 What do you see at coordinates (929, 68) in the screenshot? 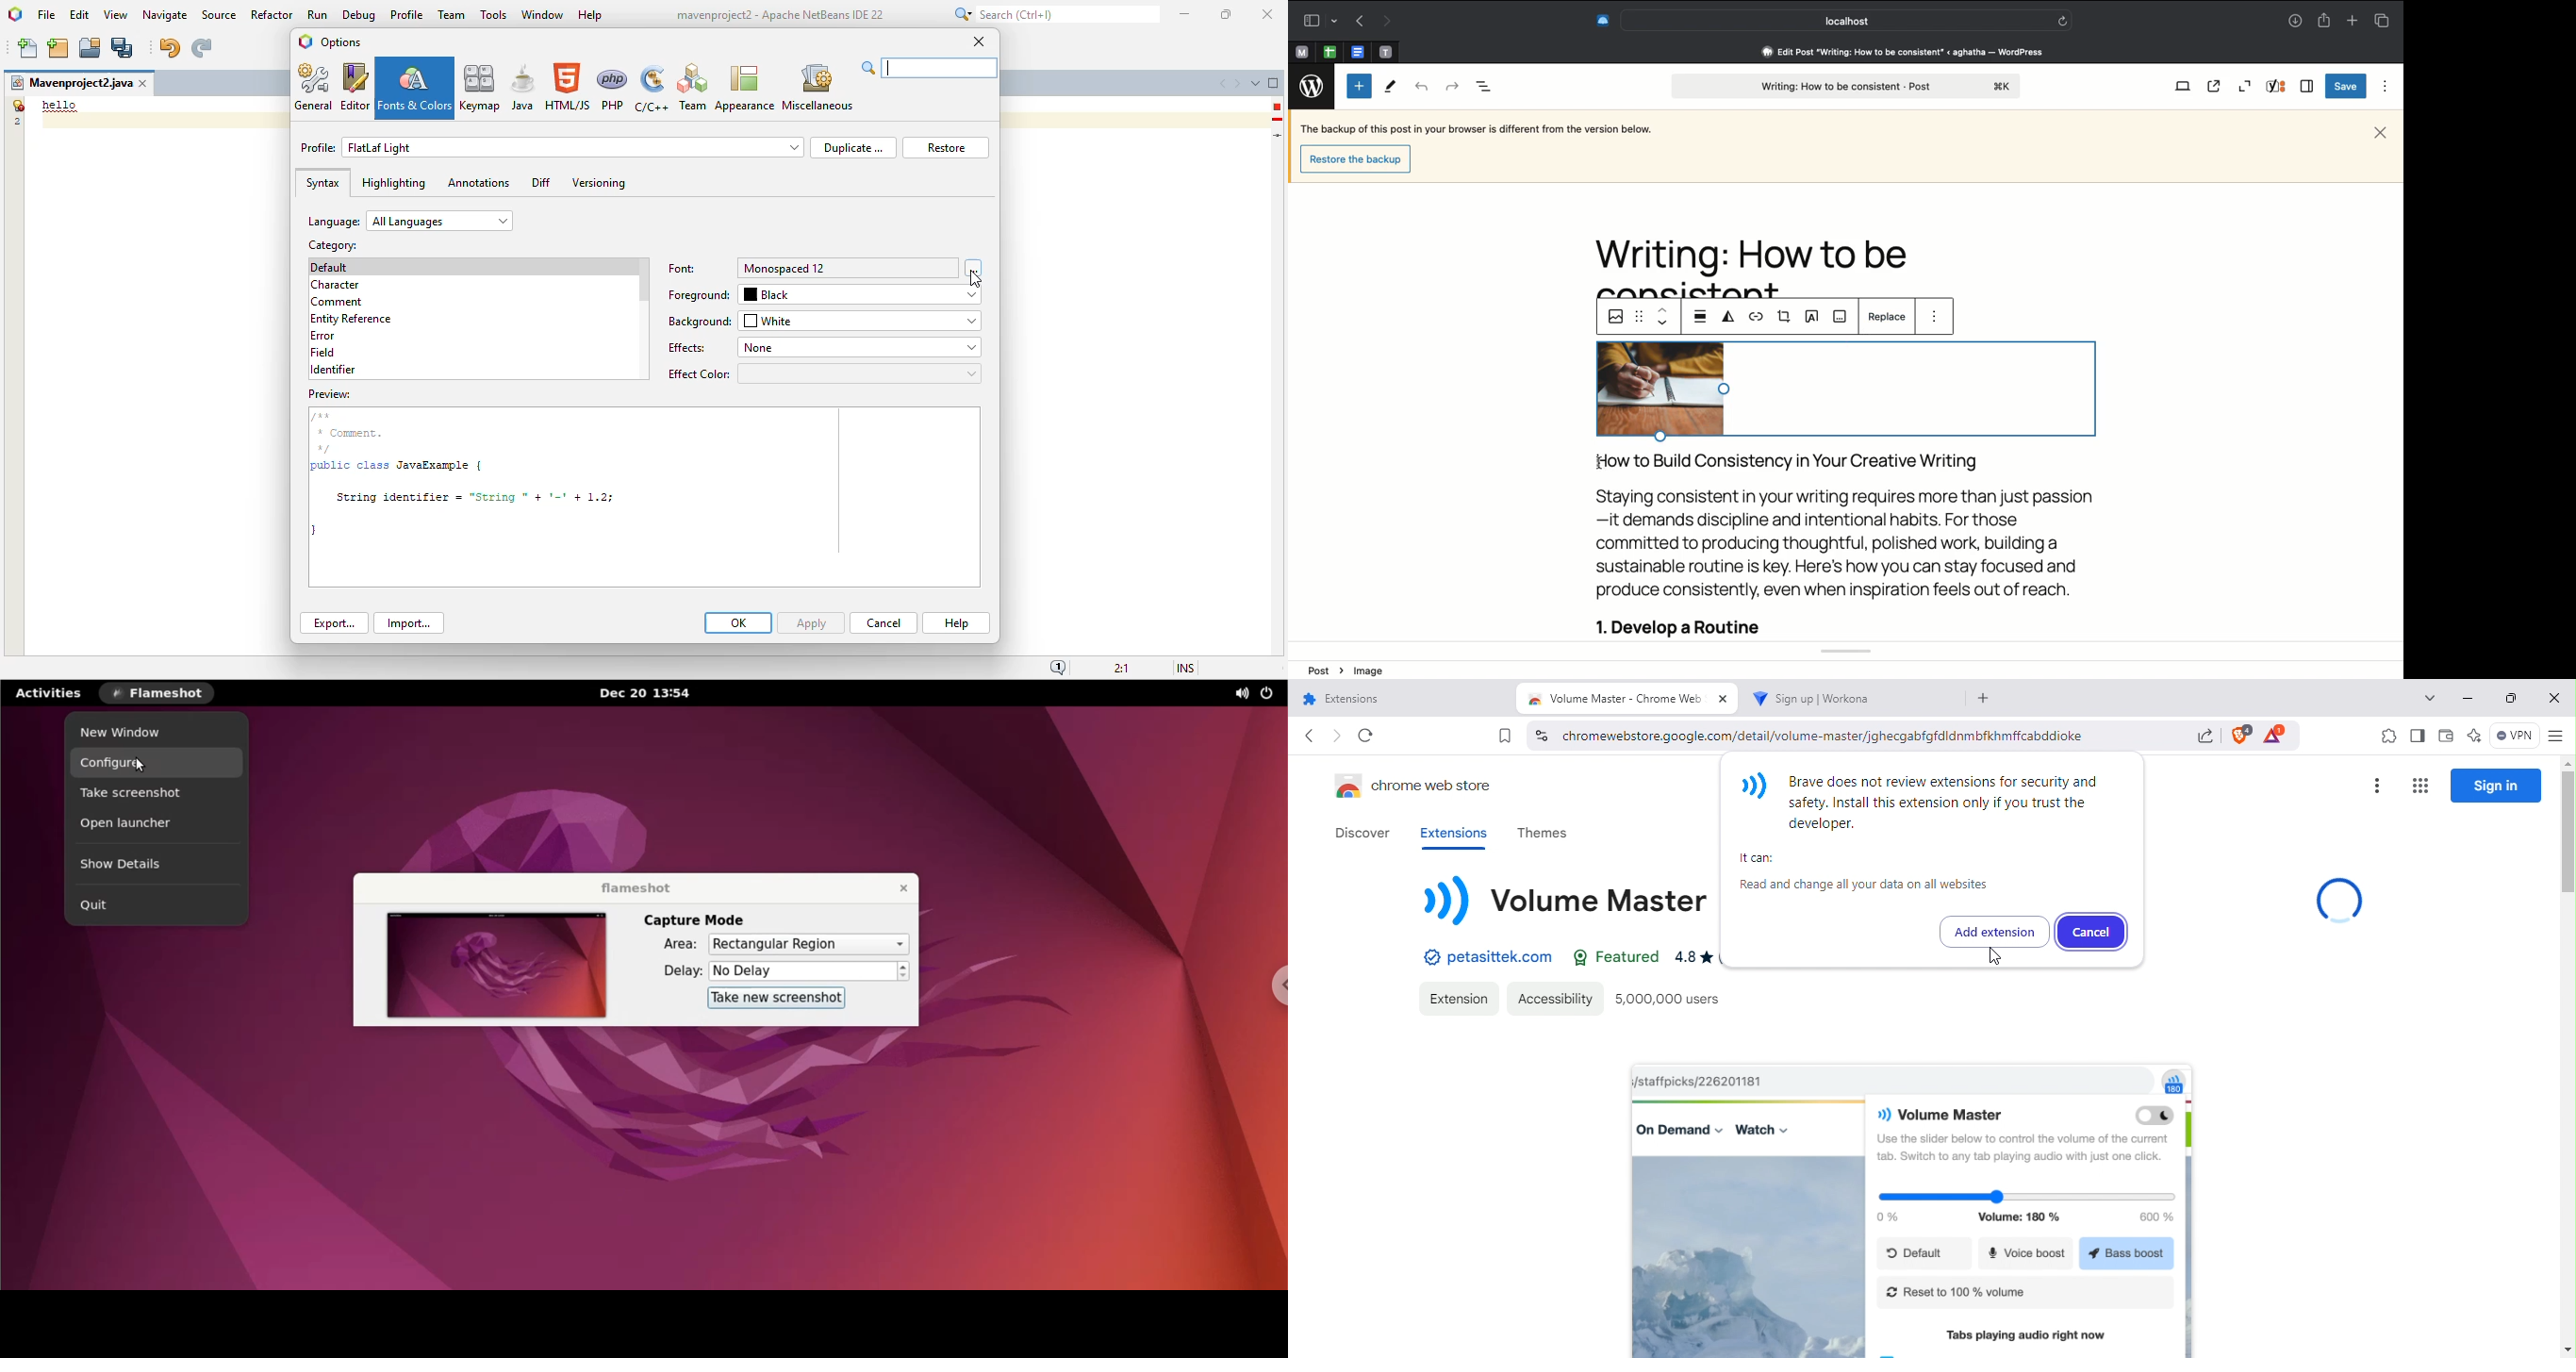
I see `search` at bounding box center [929, 68].